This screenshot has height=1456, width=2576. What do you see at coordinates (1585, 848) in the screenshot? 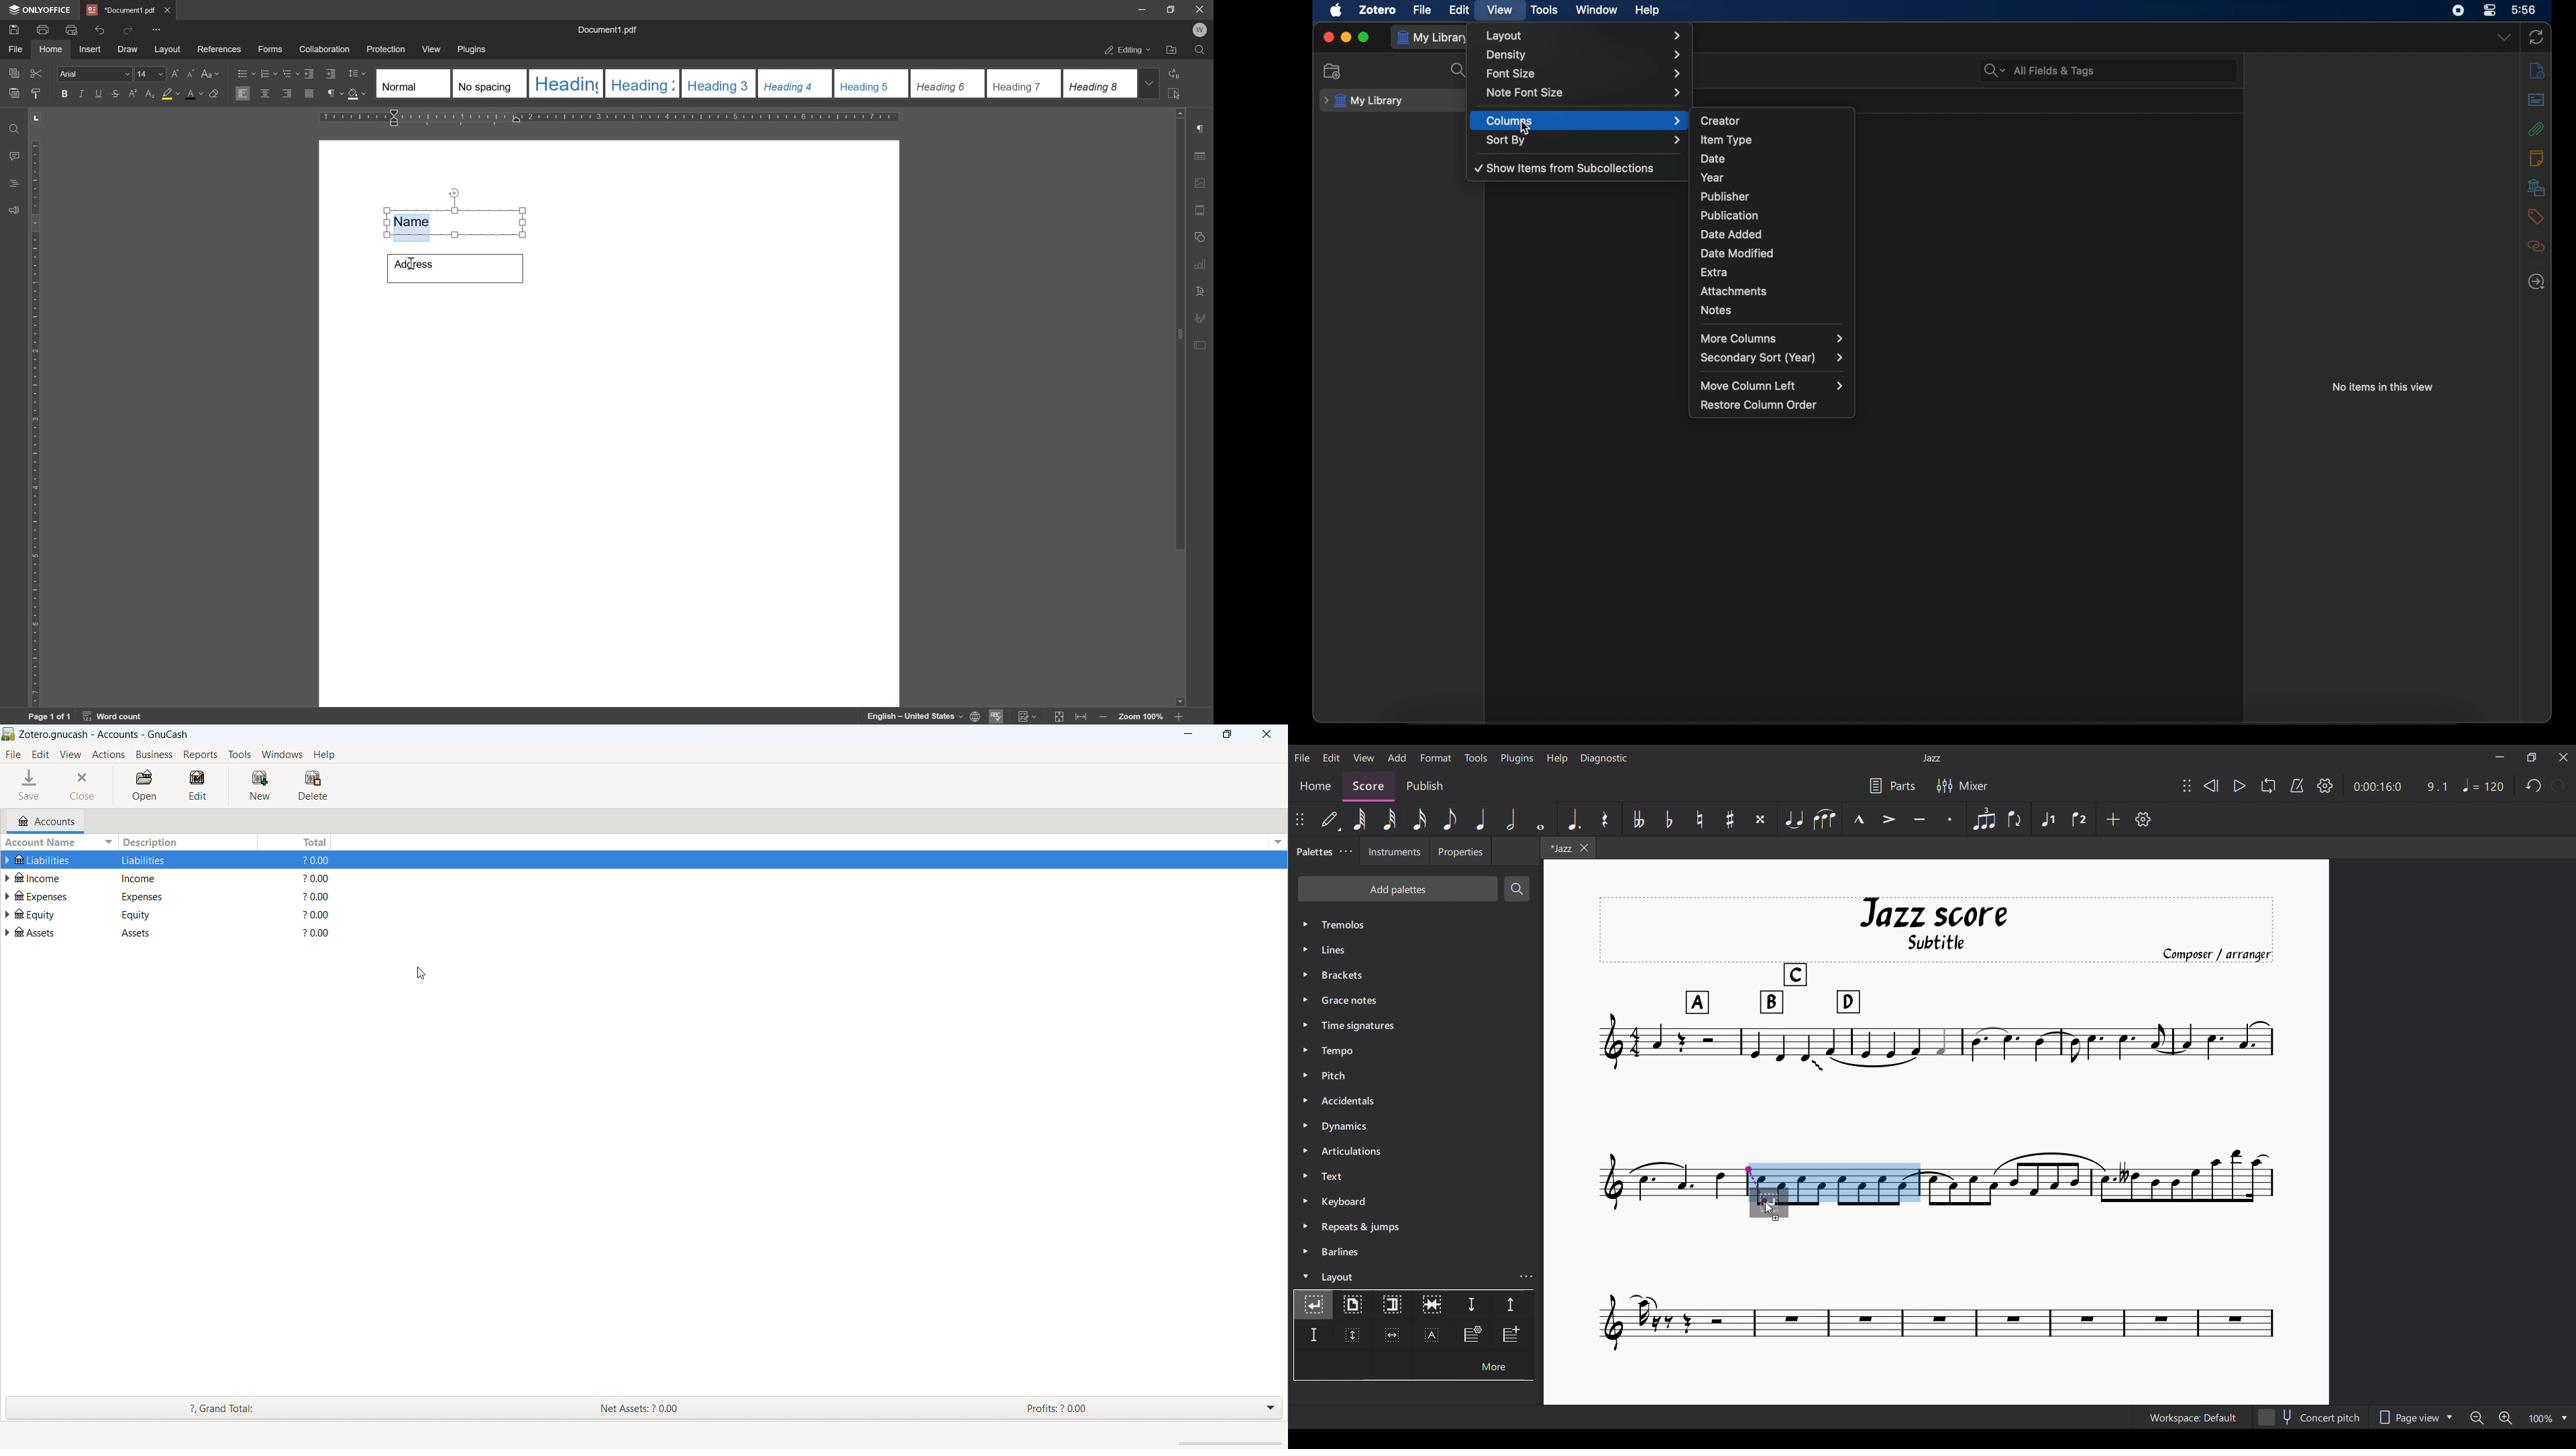
I see `Close tab` at bounding box center [1585, 848].